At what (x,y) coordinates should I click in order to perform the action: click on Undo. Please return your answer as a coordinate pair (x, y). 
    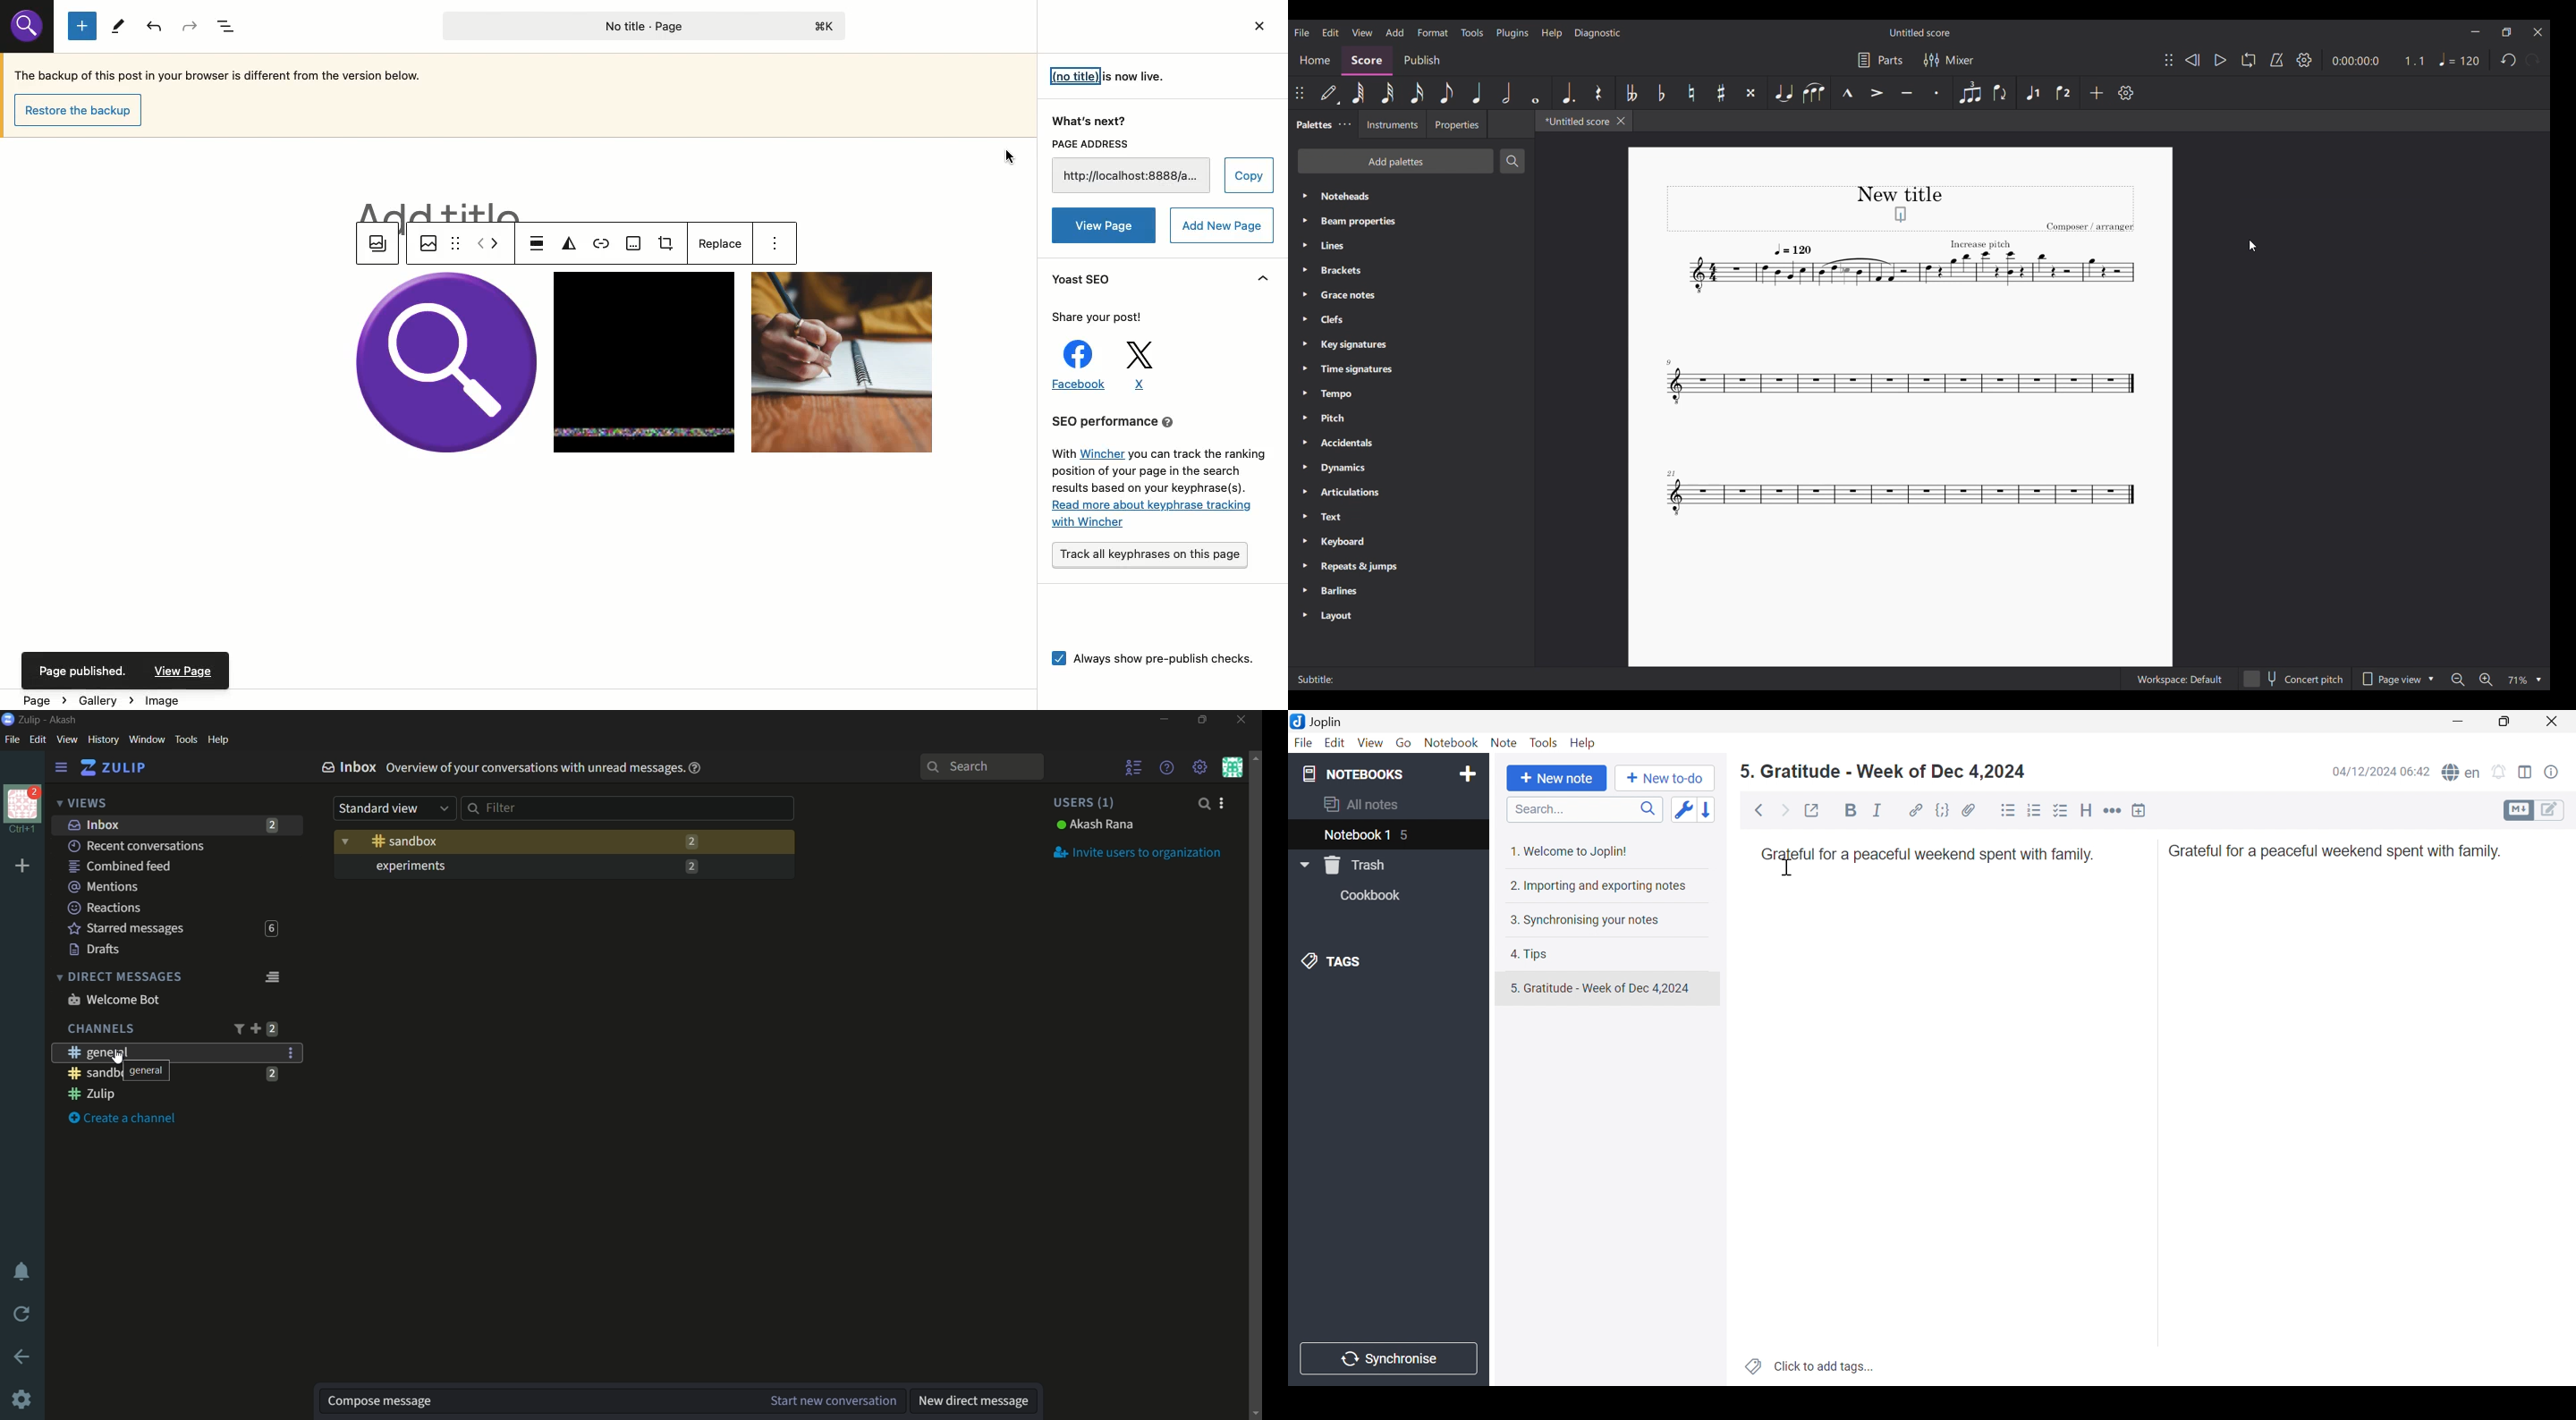
    Looking at the image, I should click on (2508, 60).